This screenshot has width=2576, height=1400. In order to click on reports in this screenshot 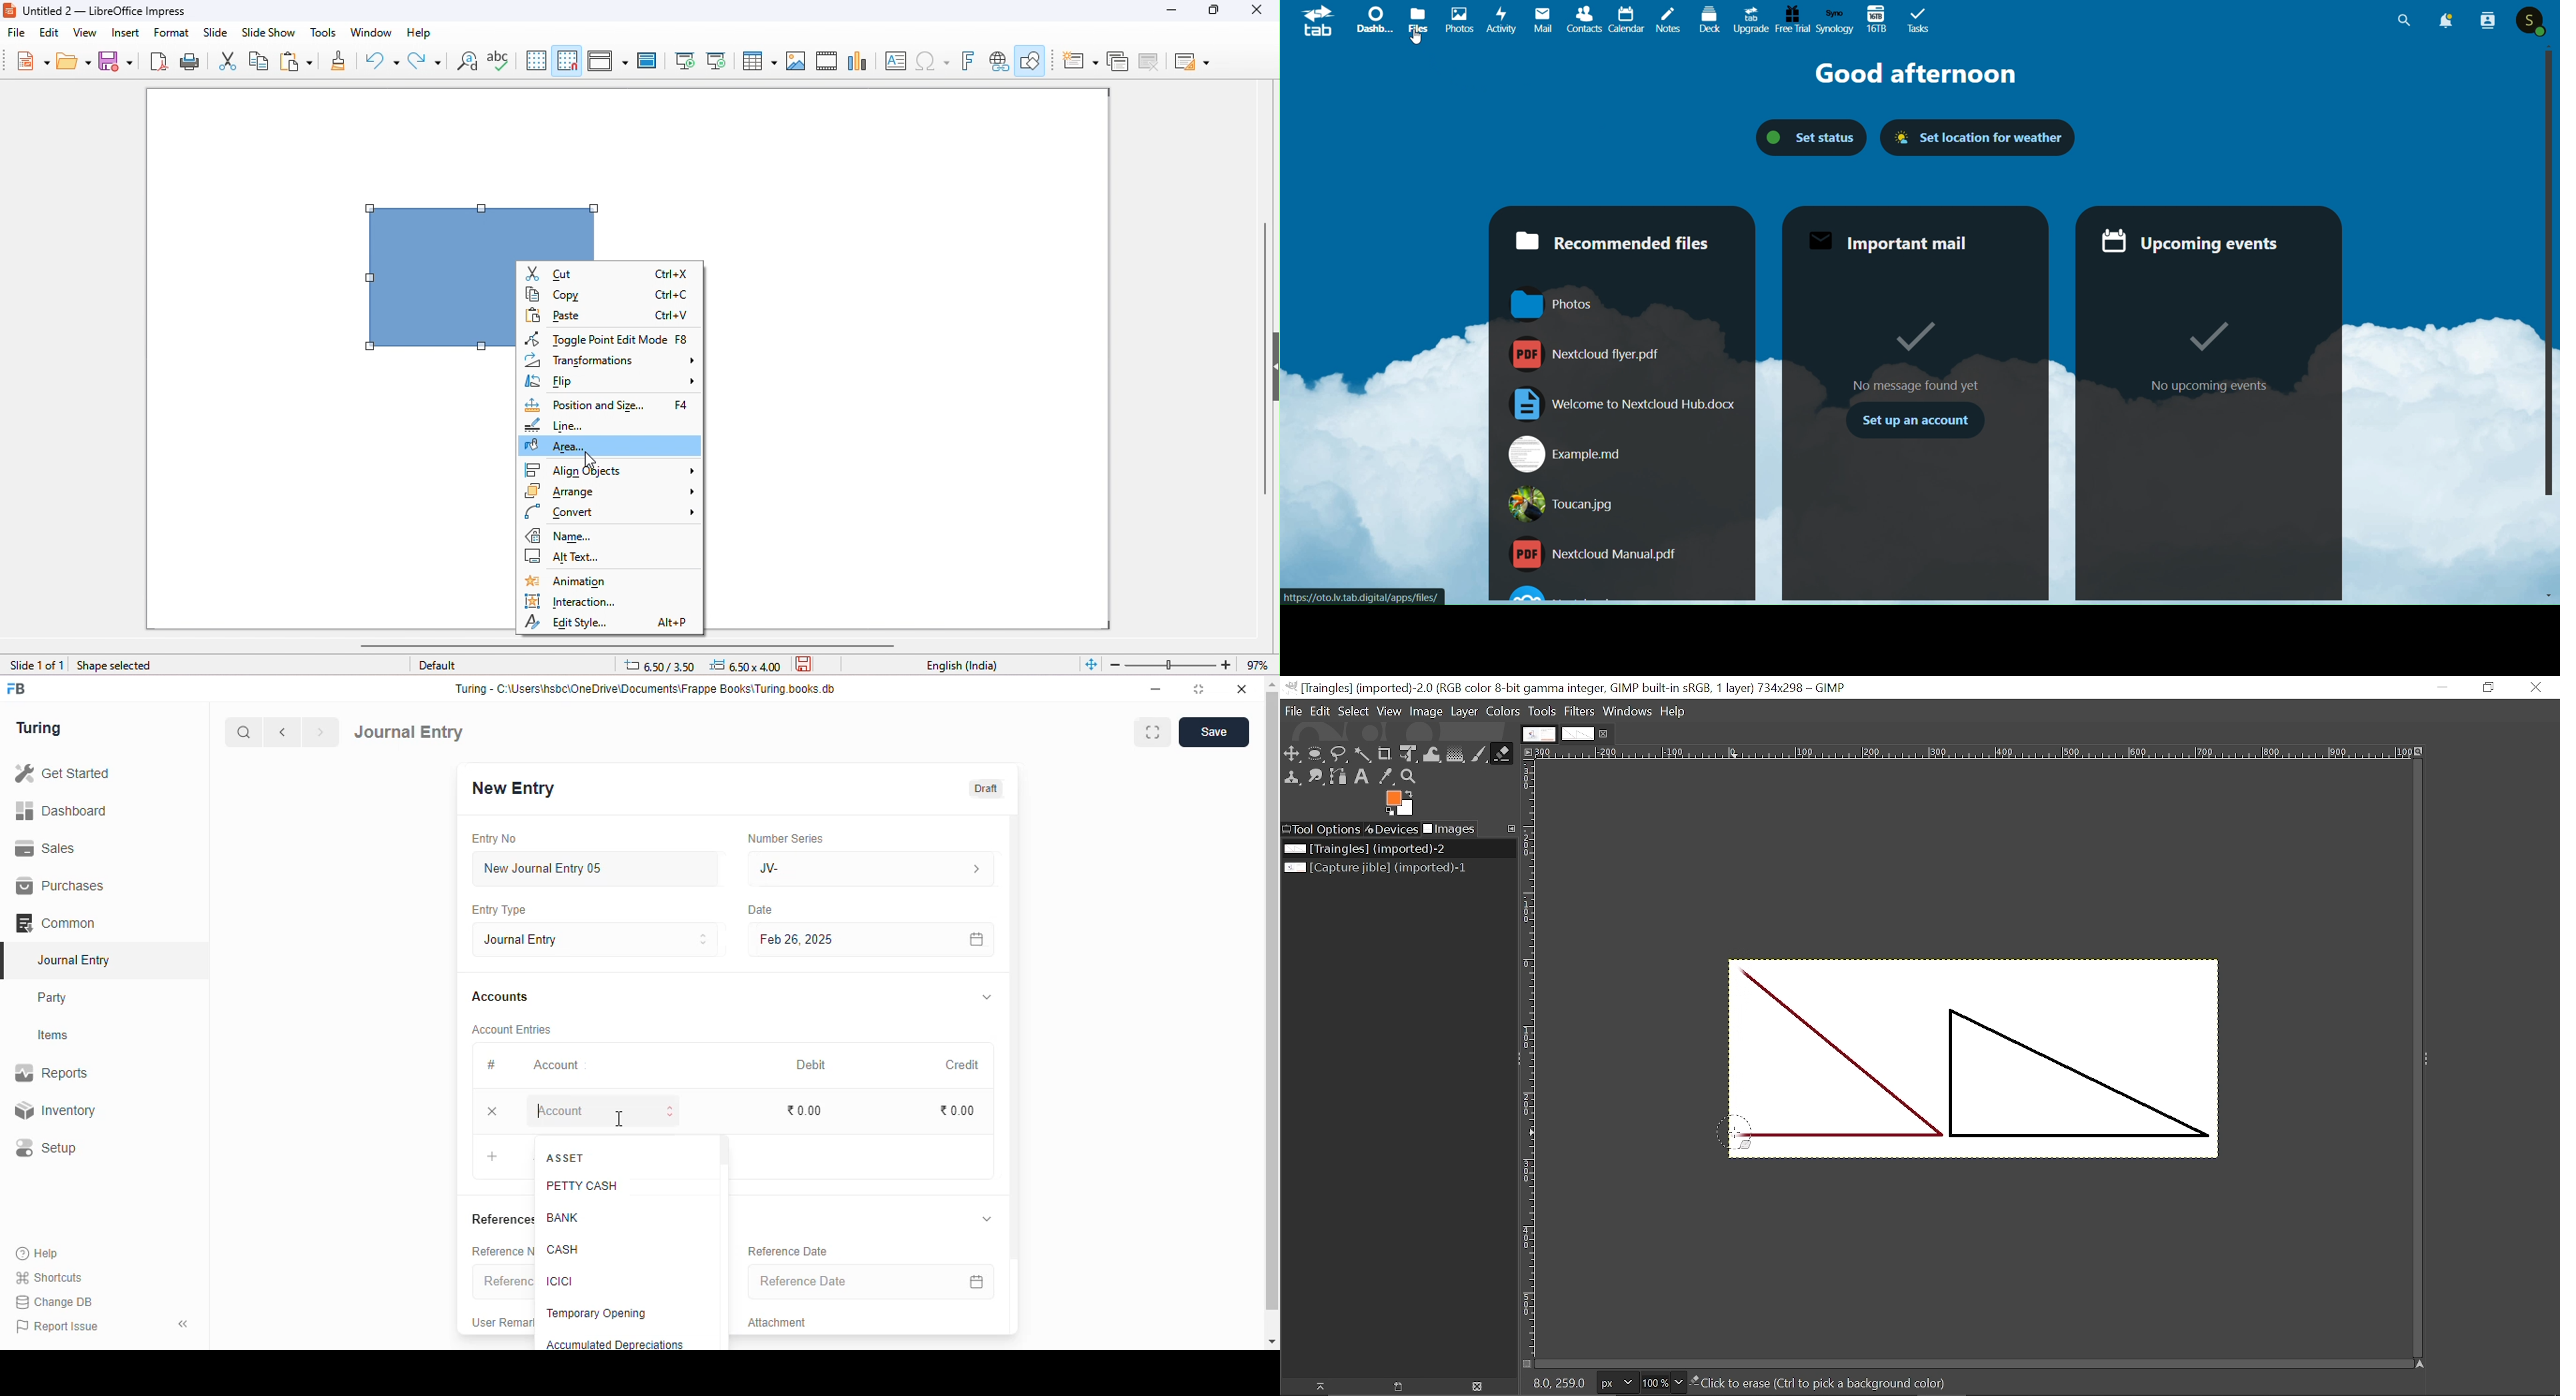, I will do `click(52, 1073)`.